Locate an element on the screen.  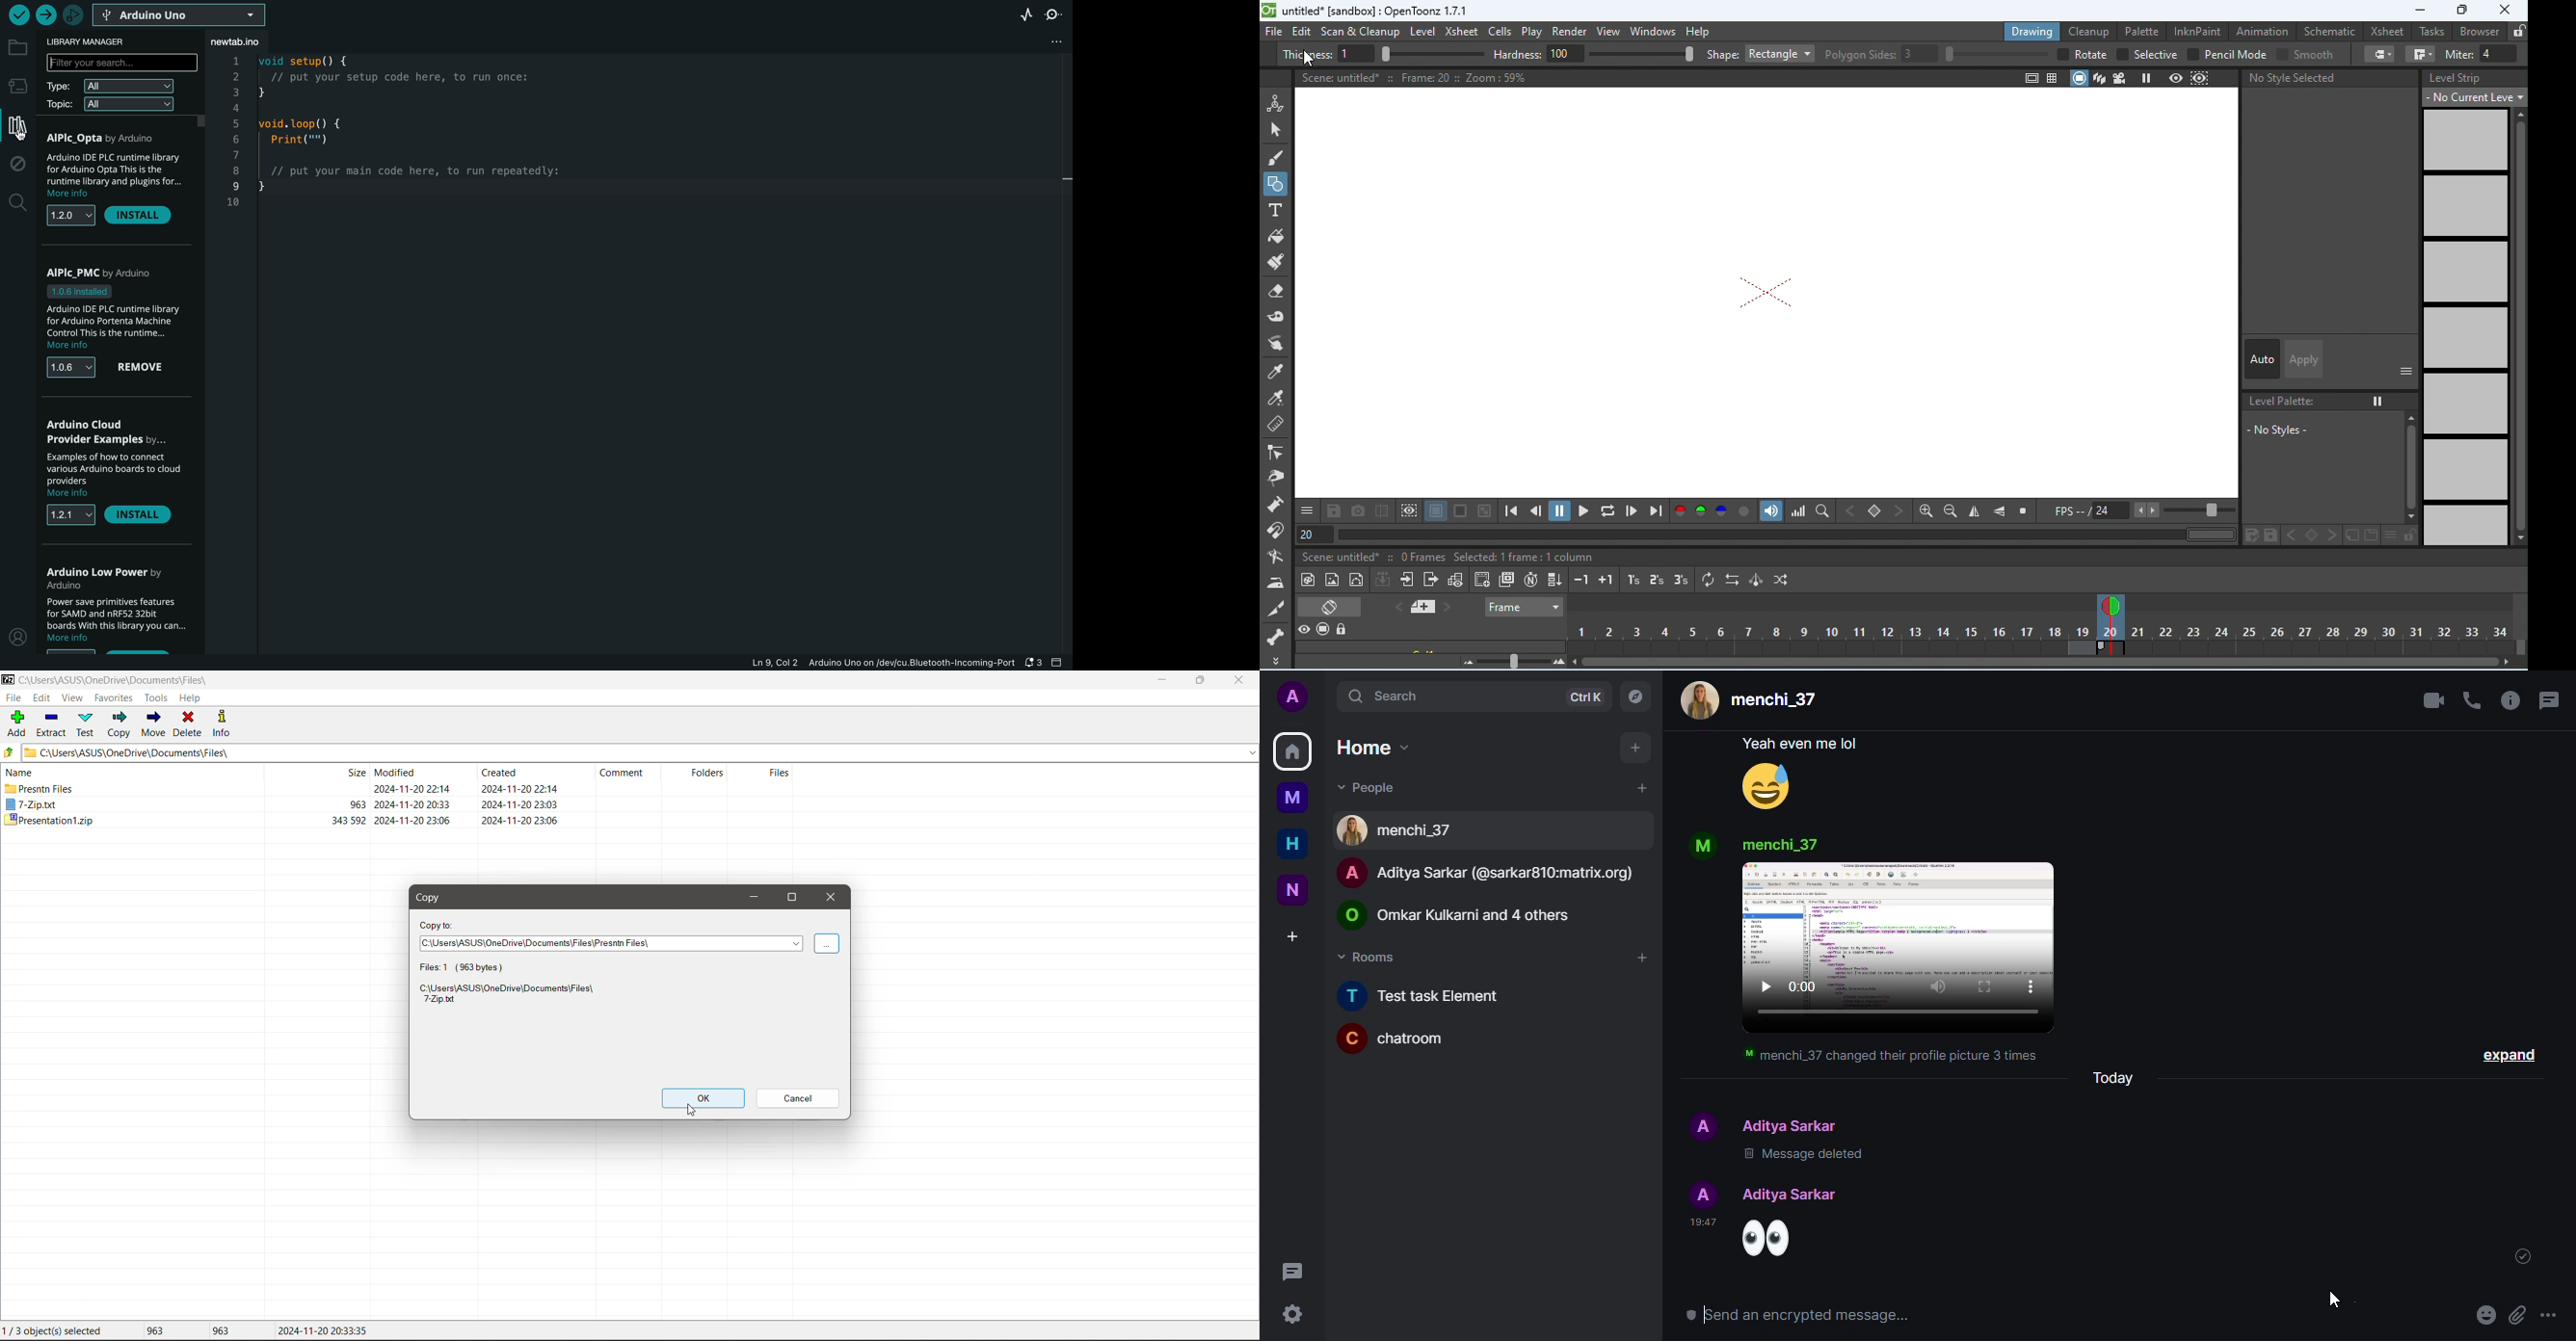
cursor movement is located at coordinates (1312, 60).